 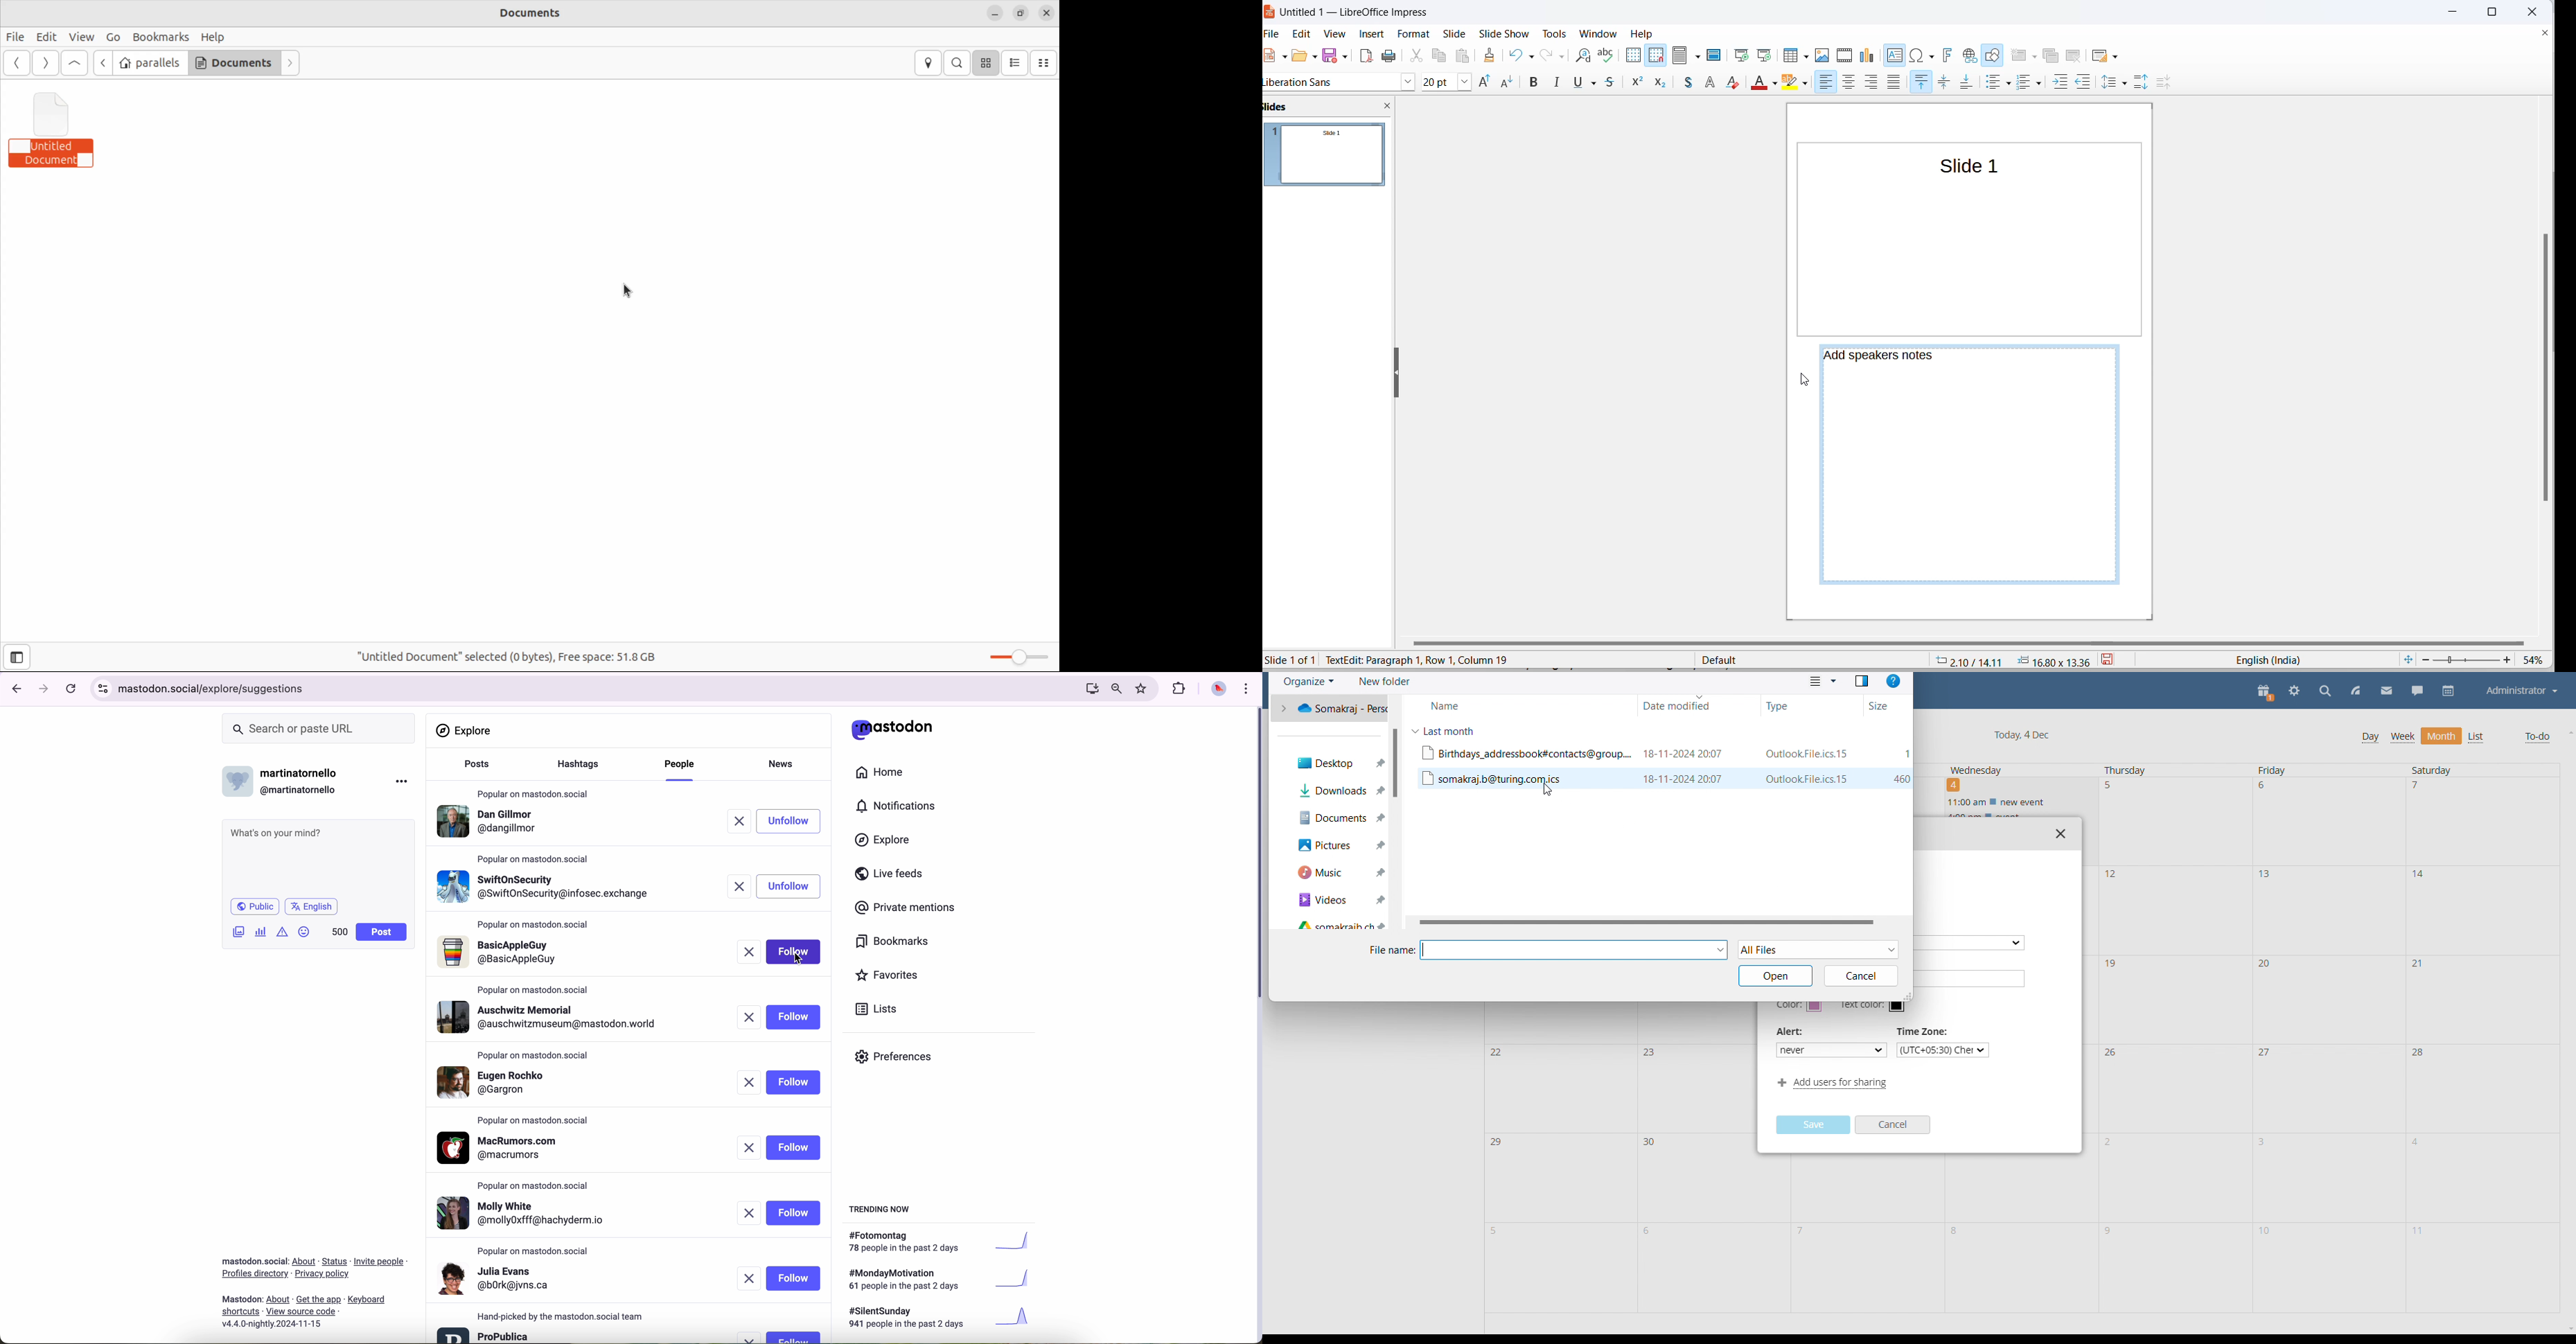 I want to click on stars, so click(x=1709, y=81).